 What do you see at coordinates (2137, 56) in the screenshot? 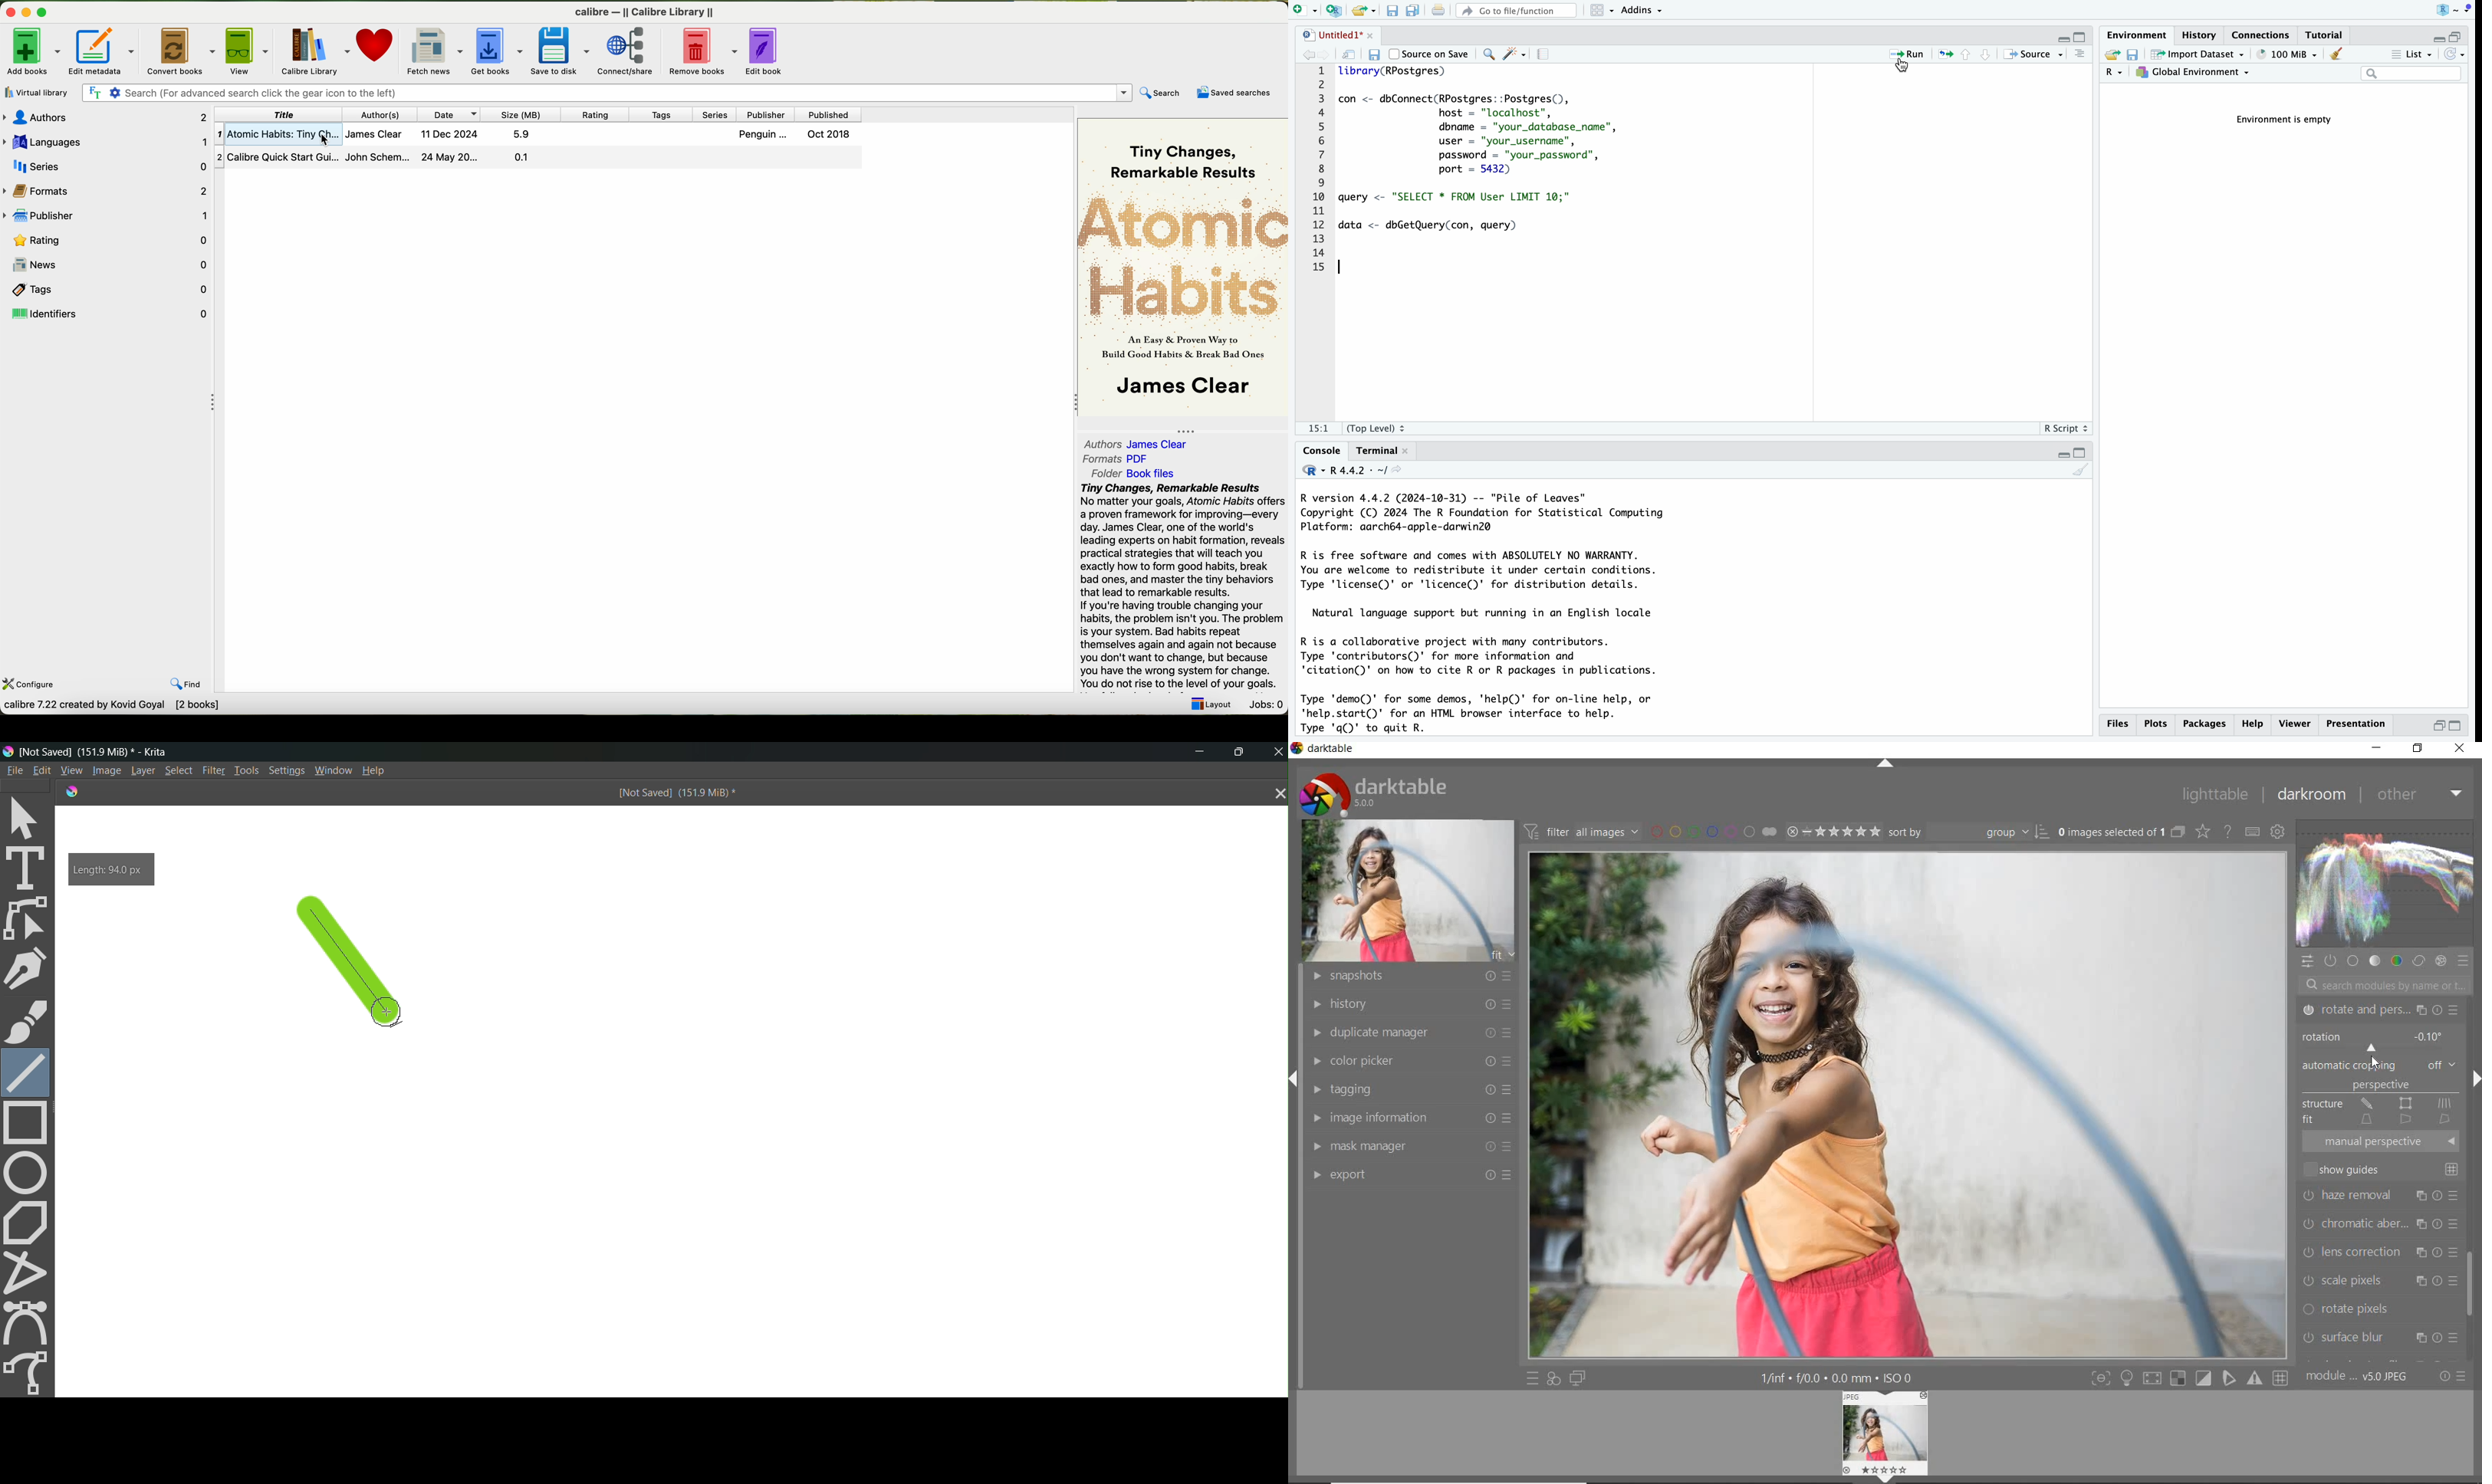
I see `save workspace as` at bounding box center [2137, 56].